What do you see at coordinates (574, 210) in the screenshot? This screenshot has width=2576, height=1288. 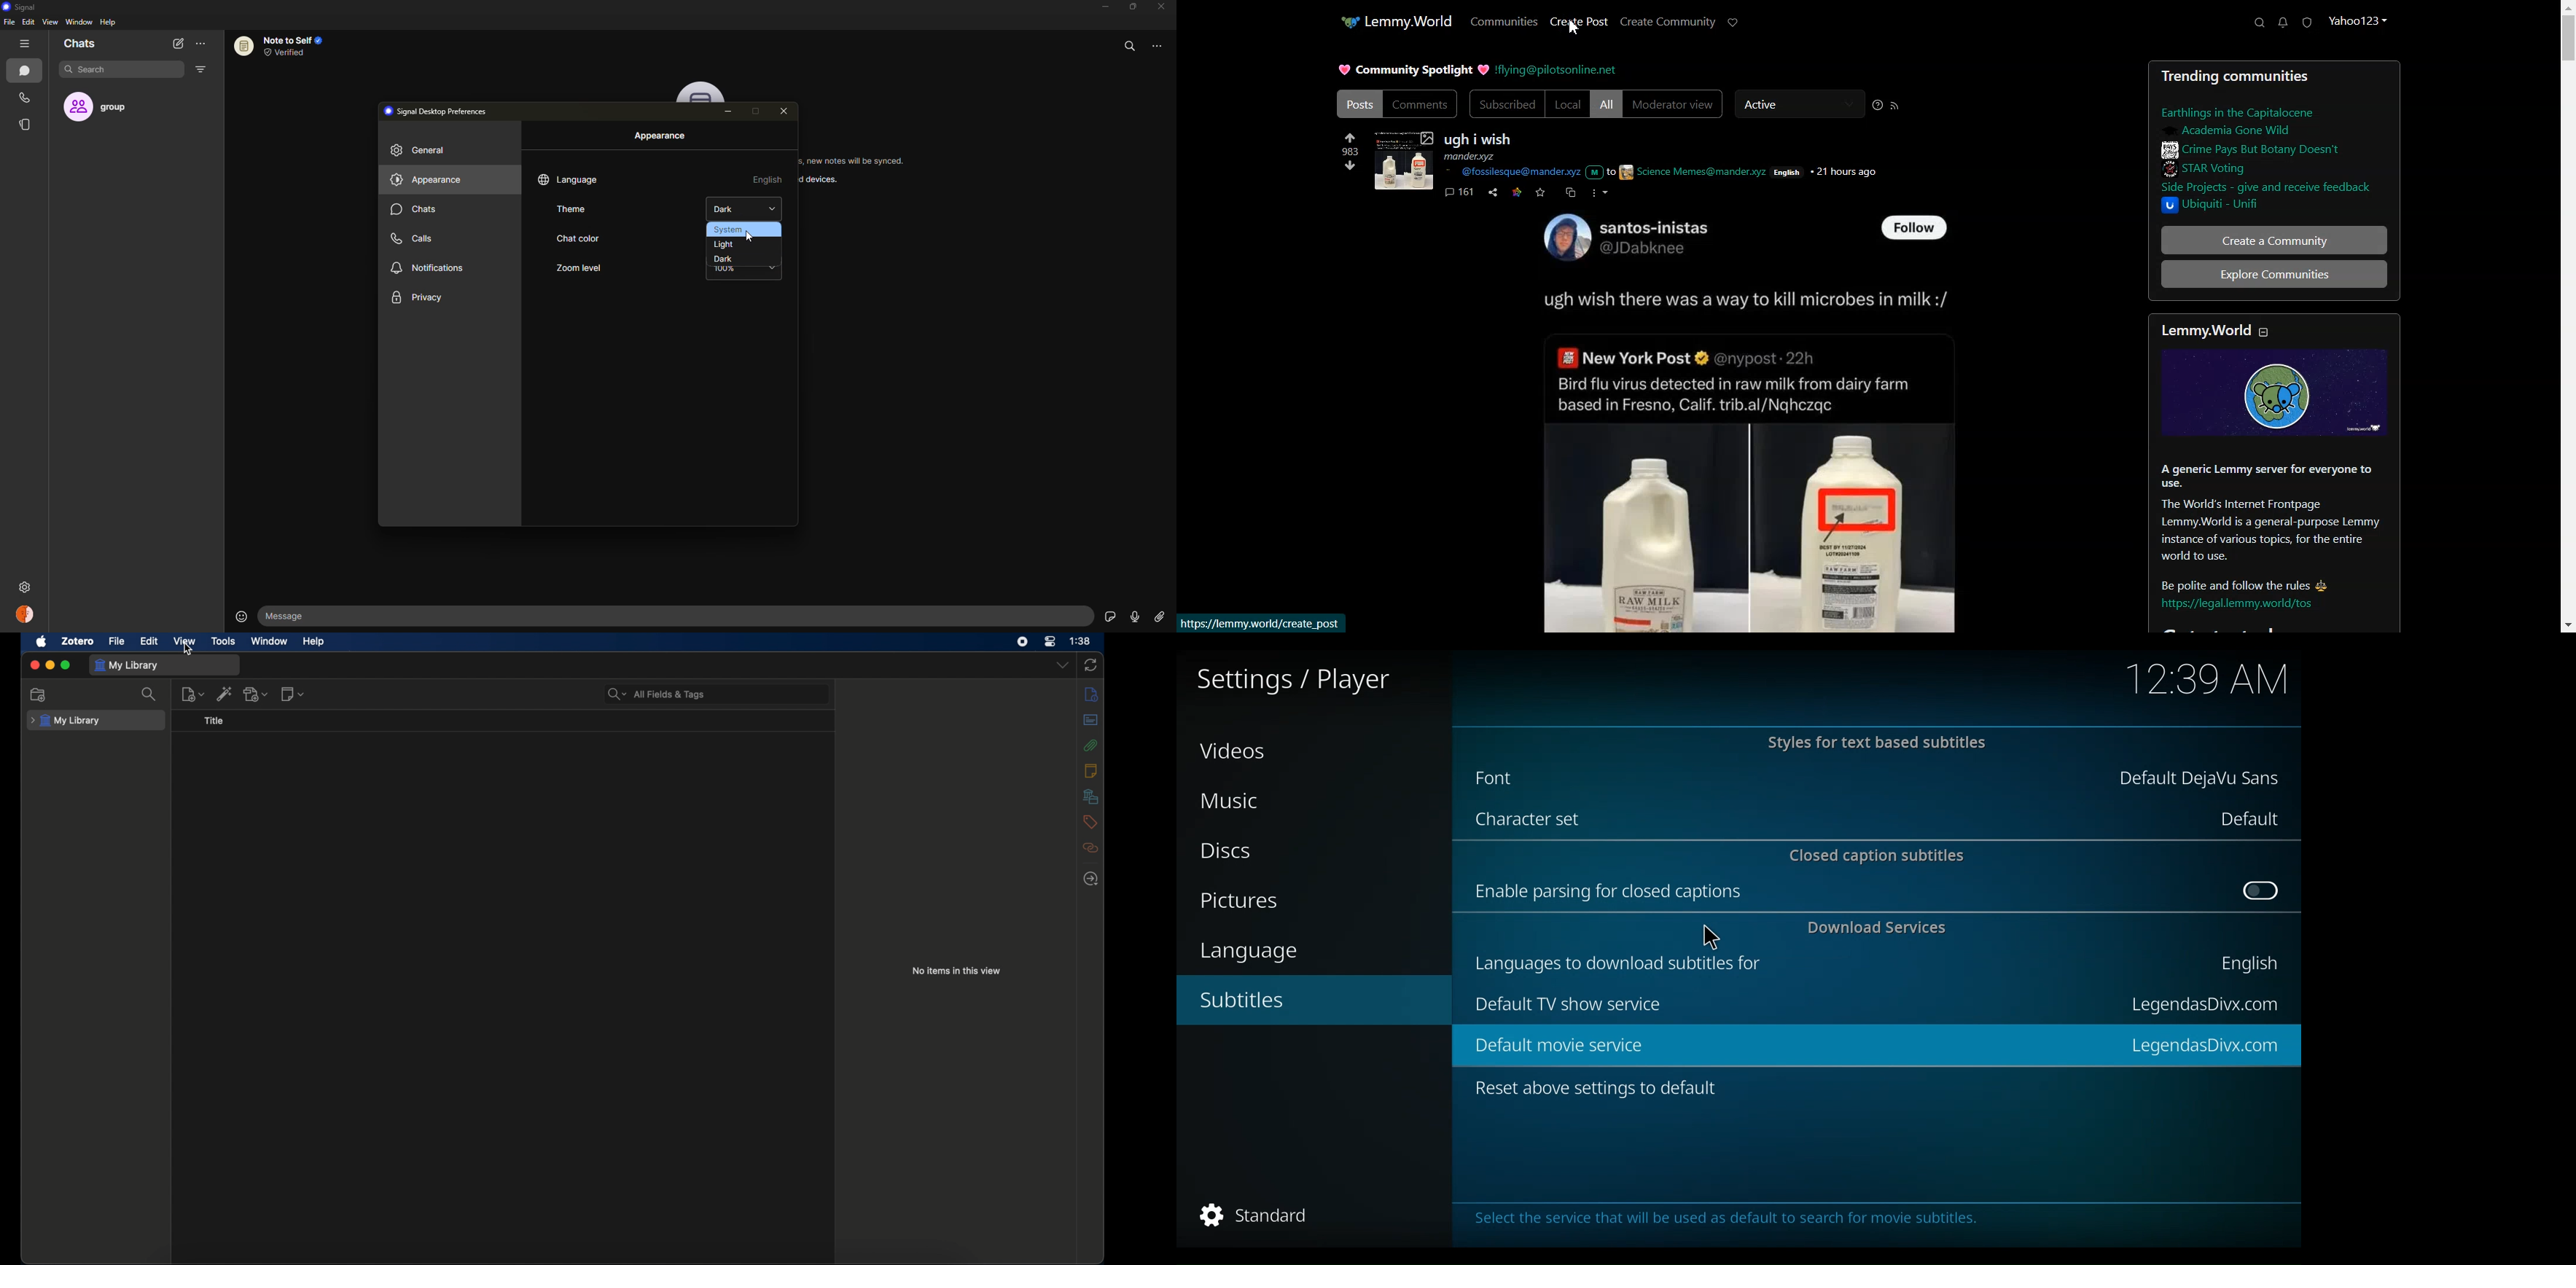 I see `theme` at bounding box center [574, 210].